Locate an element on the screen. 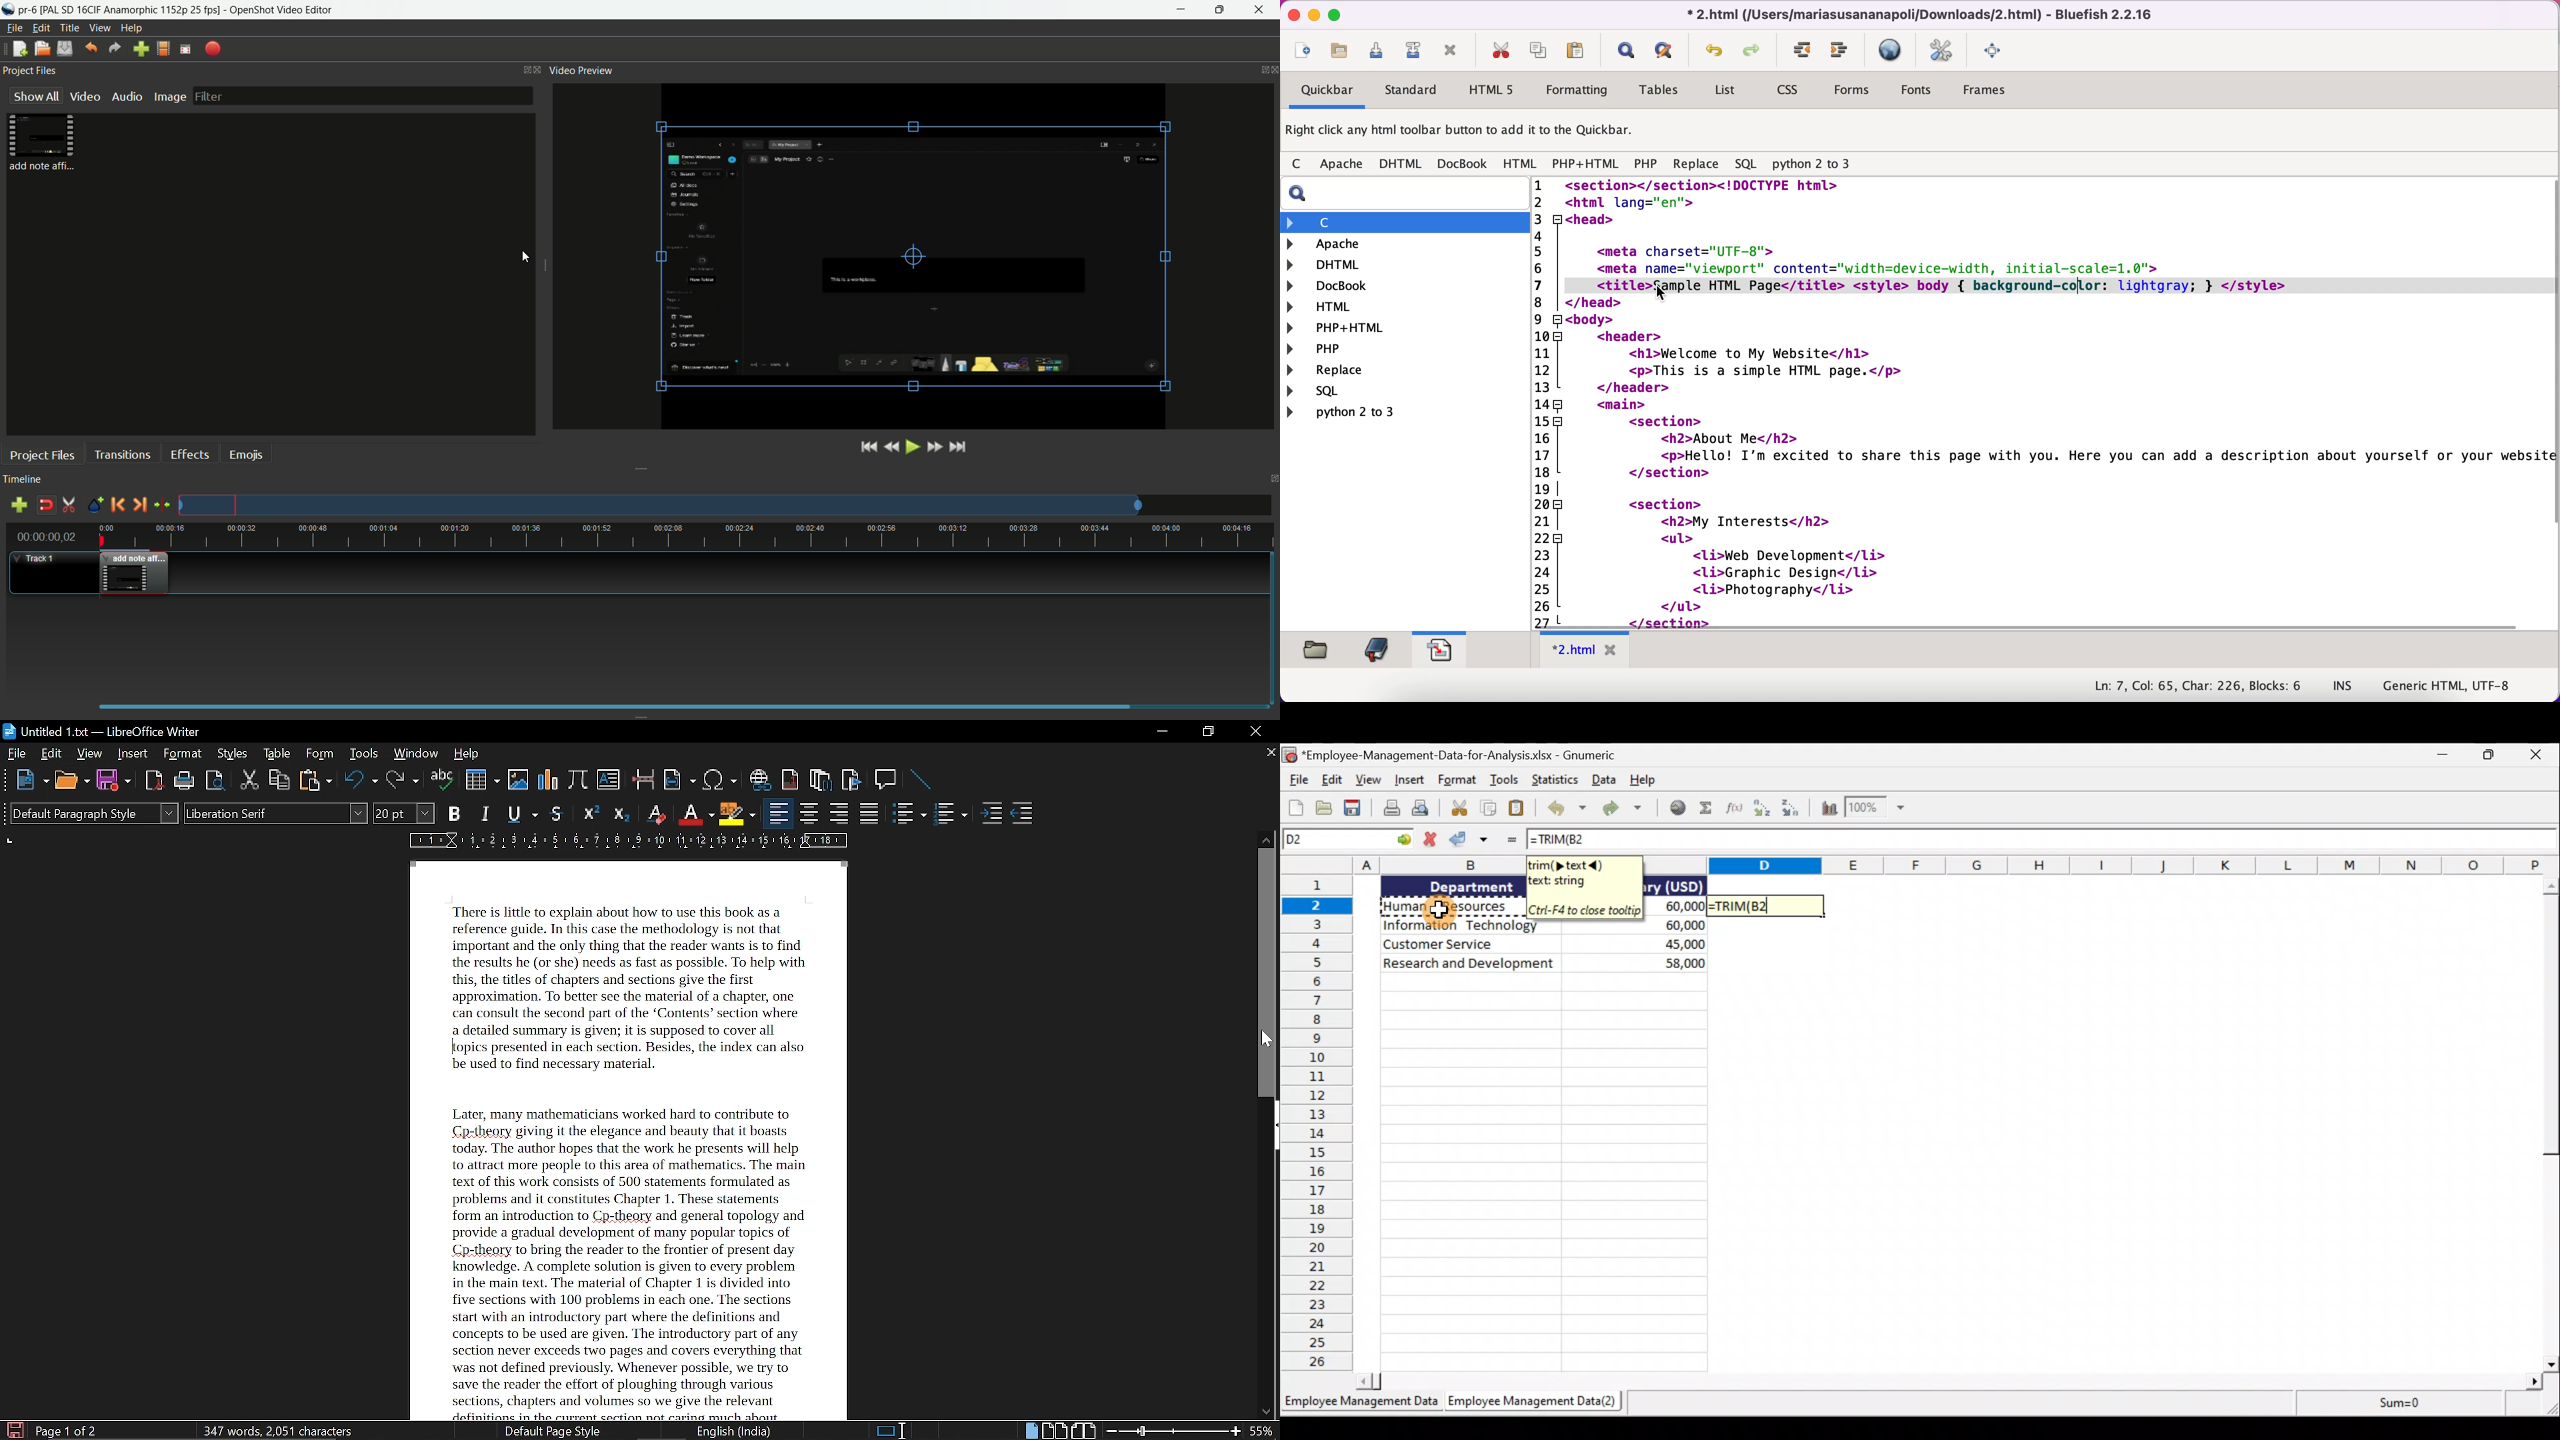 This screenshot has width=2576, height=1456. maximize is located at coordinates (1334, 14).